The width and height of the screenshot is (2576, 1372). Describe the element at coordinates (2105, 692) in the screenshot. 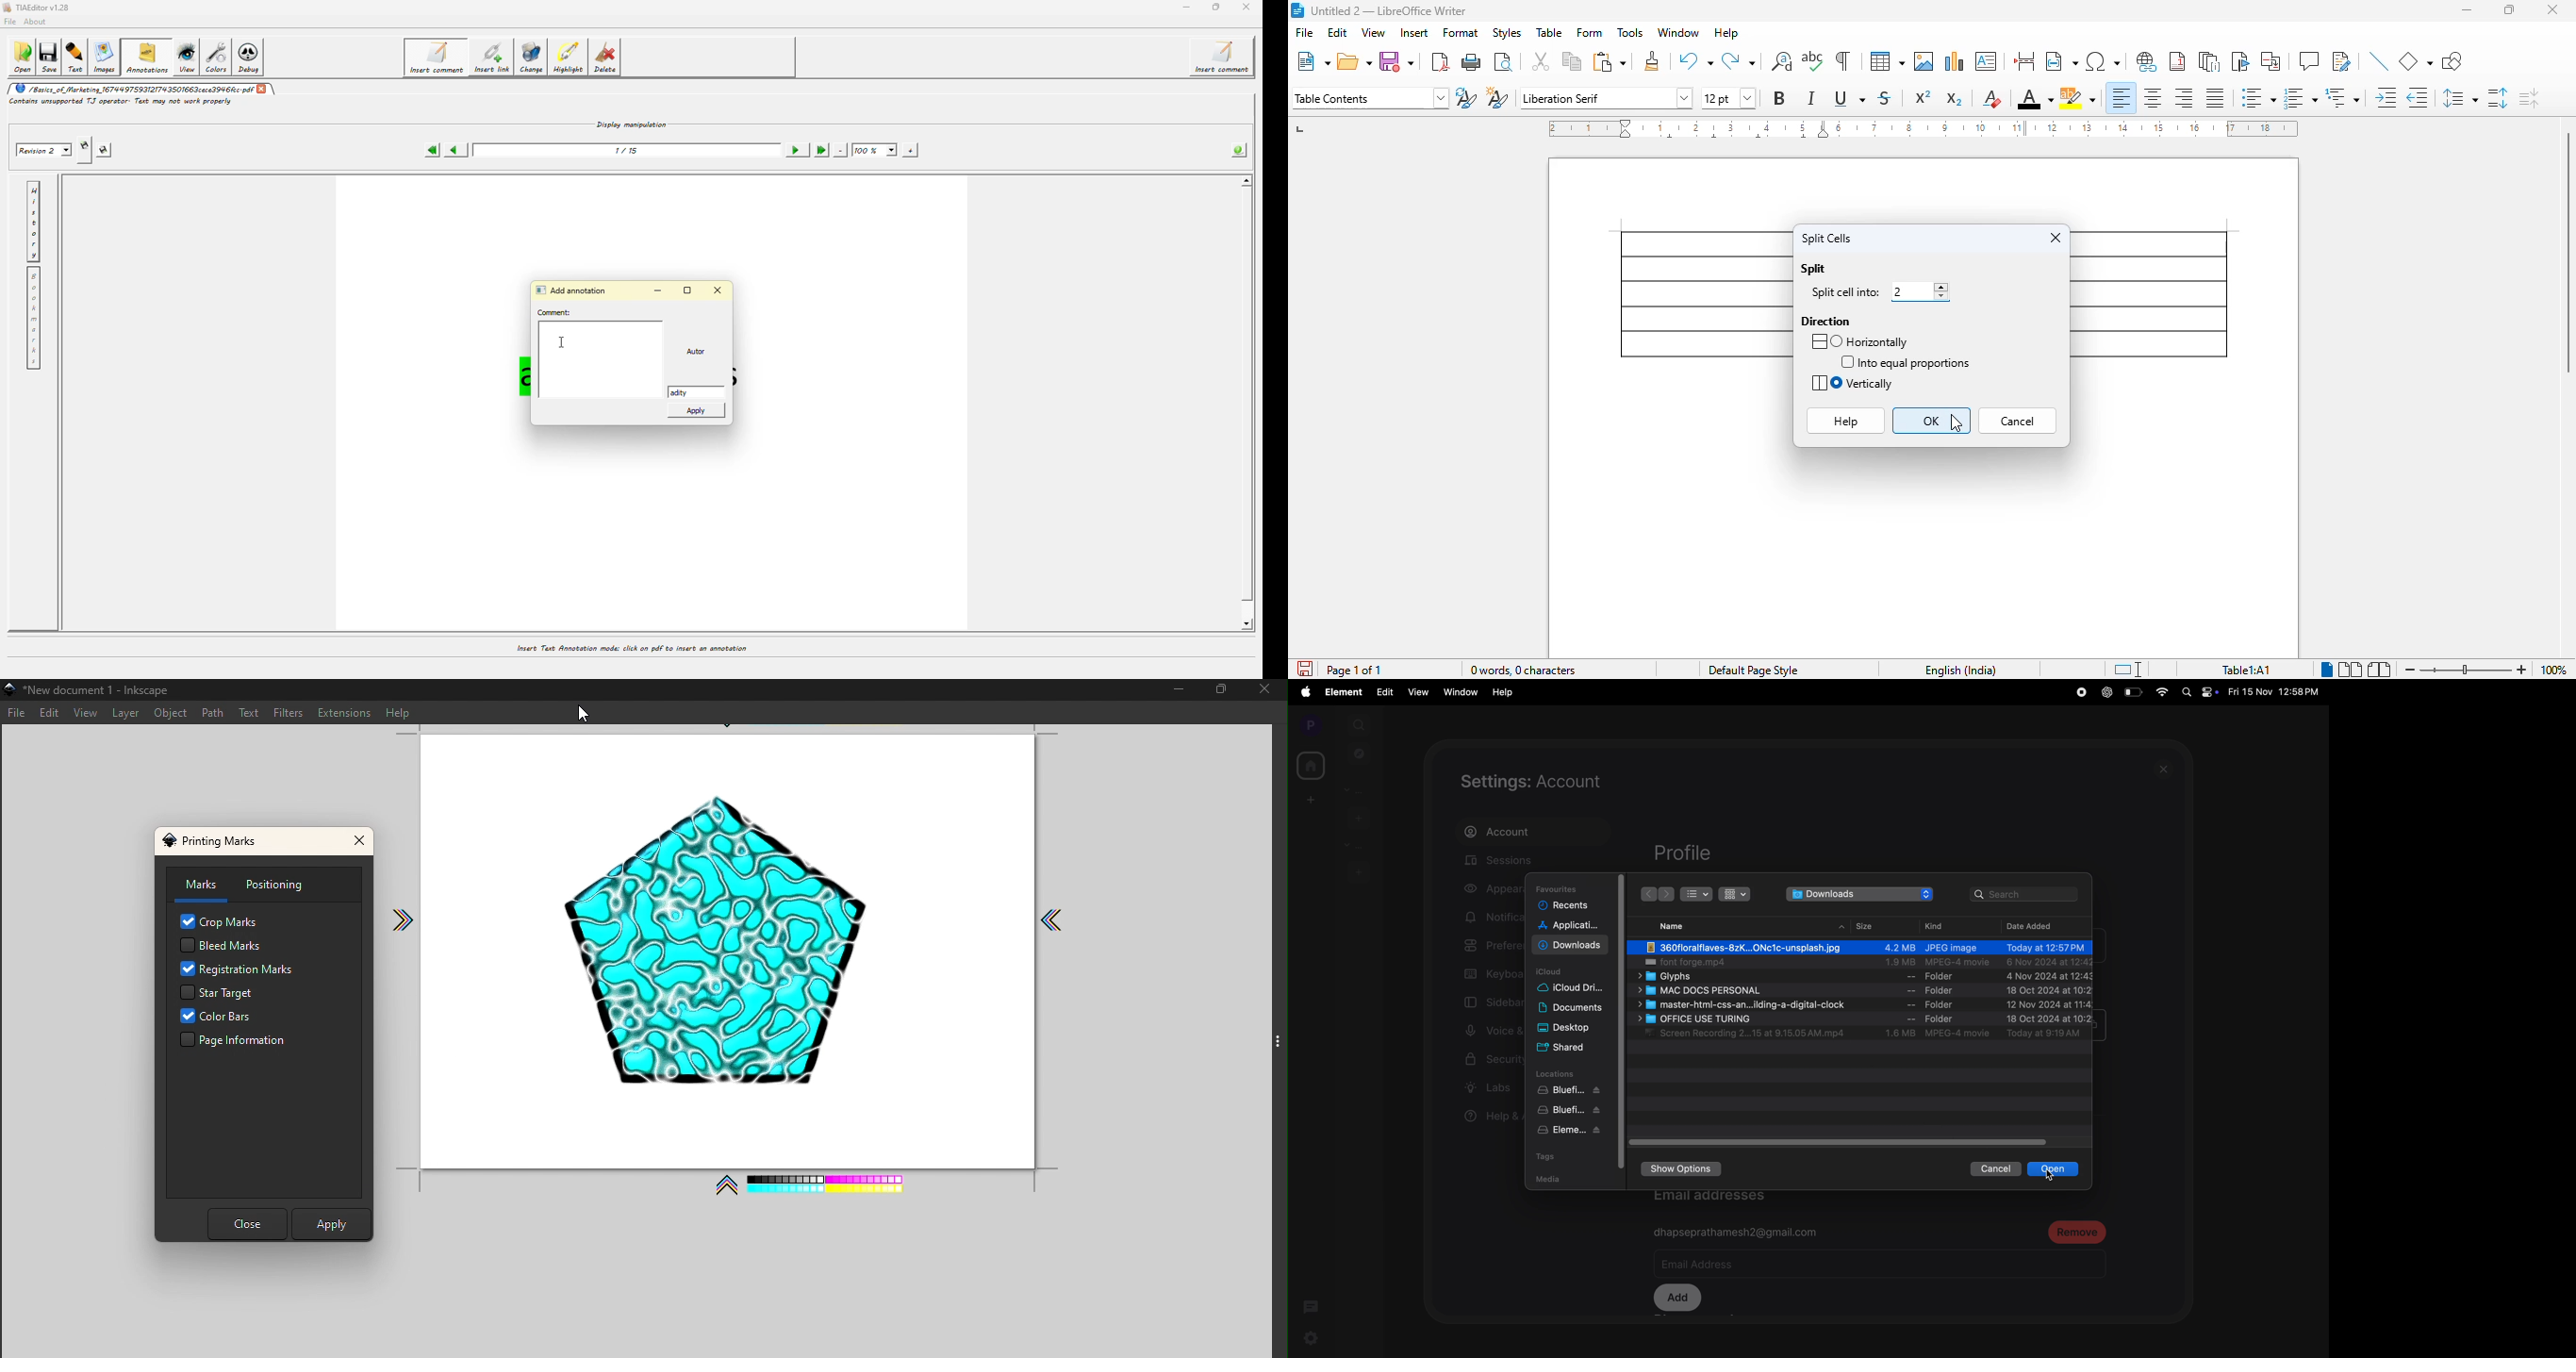

I see `chatgpt` at that location.